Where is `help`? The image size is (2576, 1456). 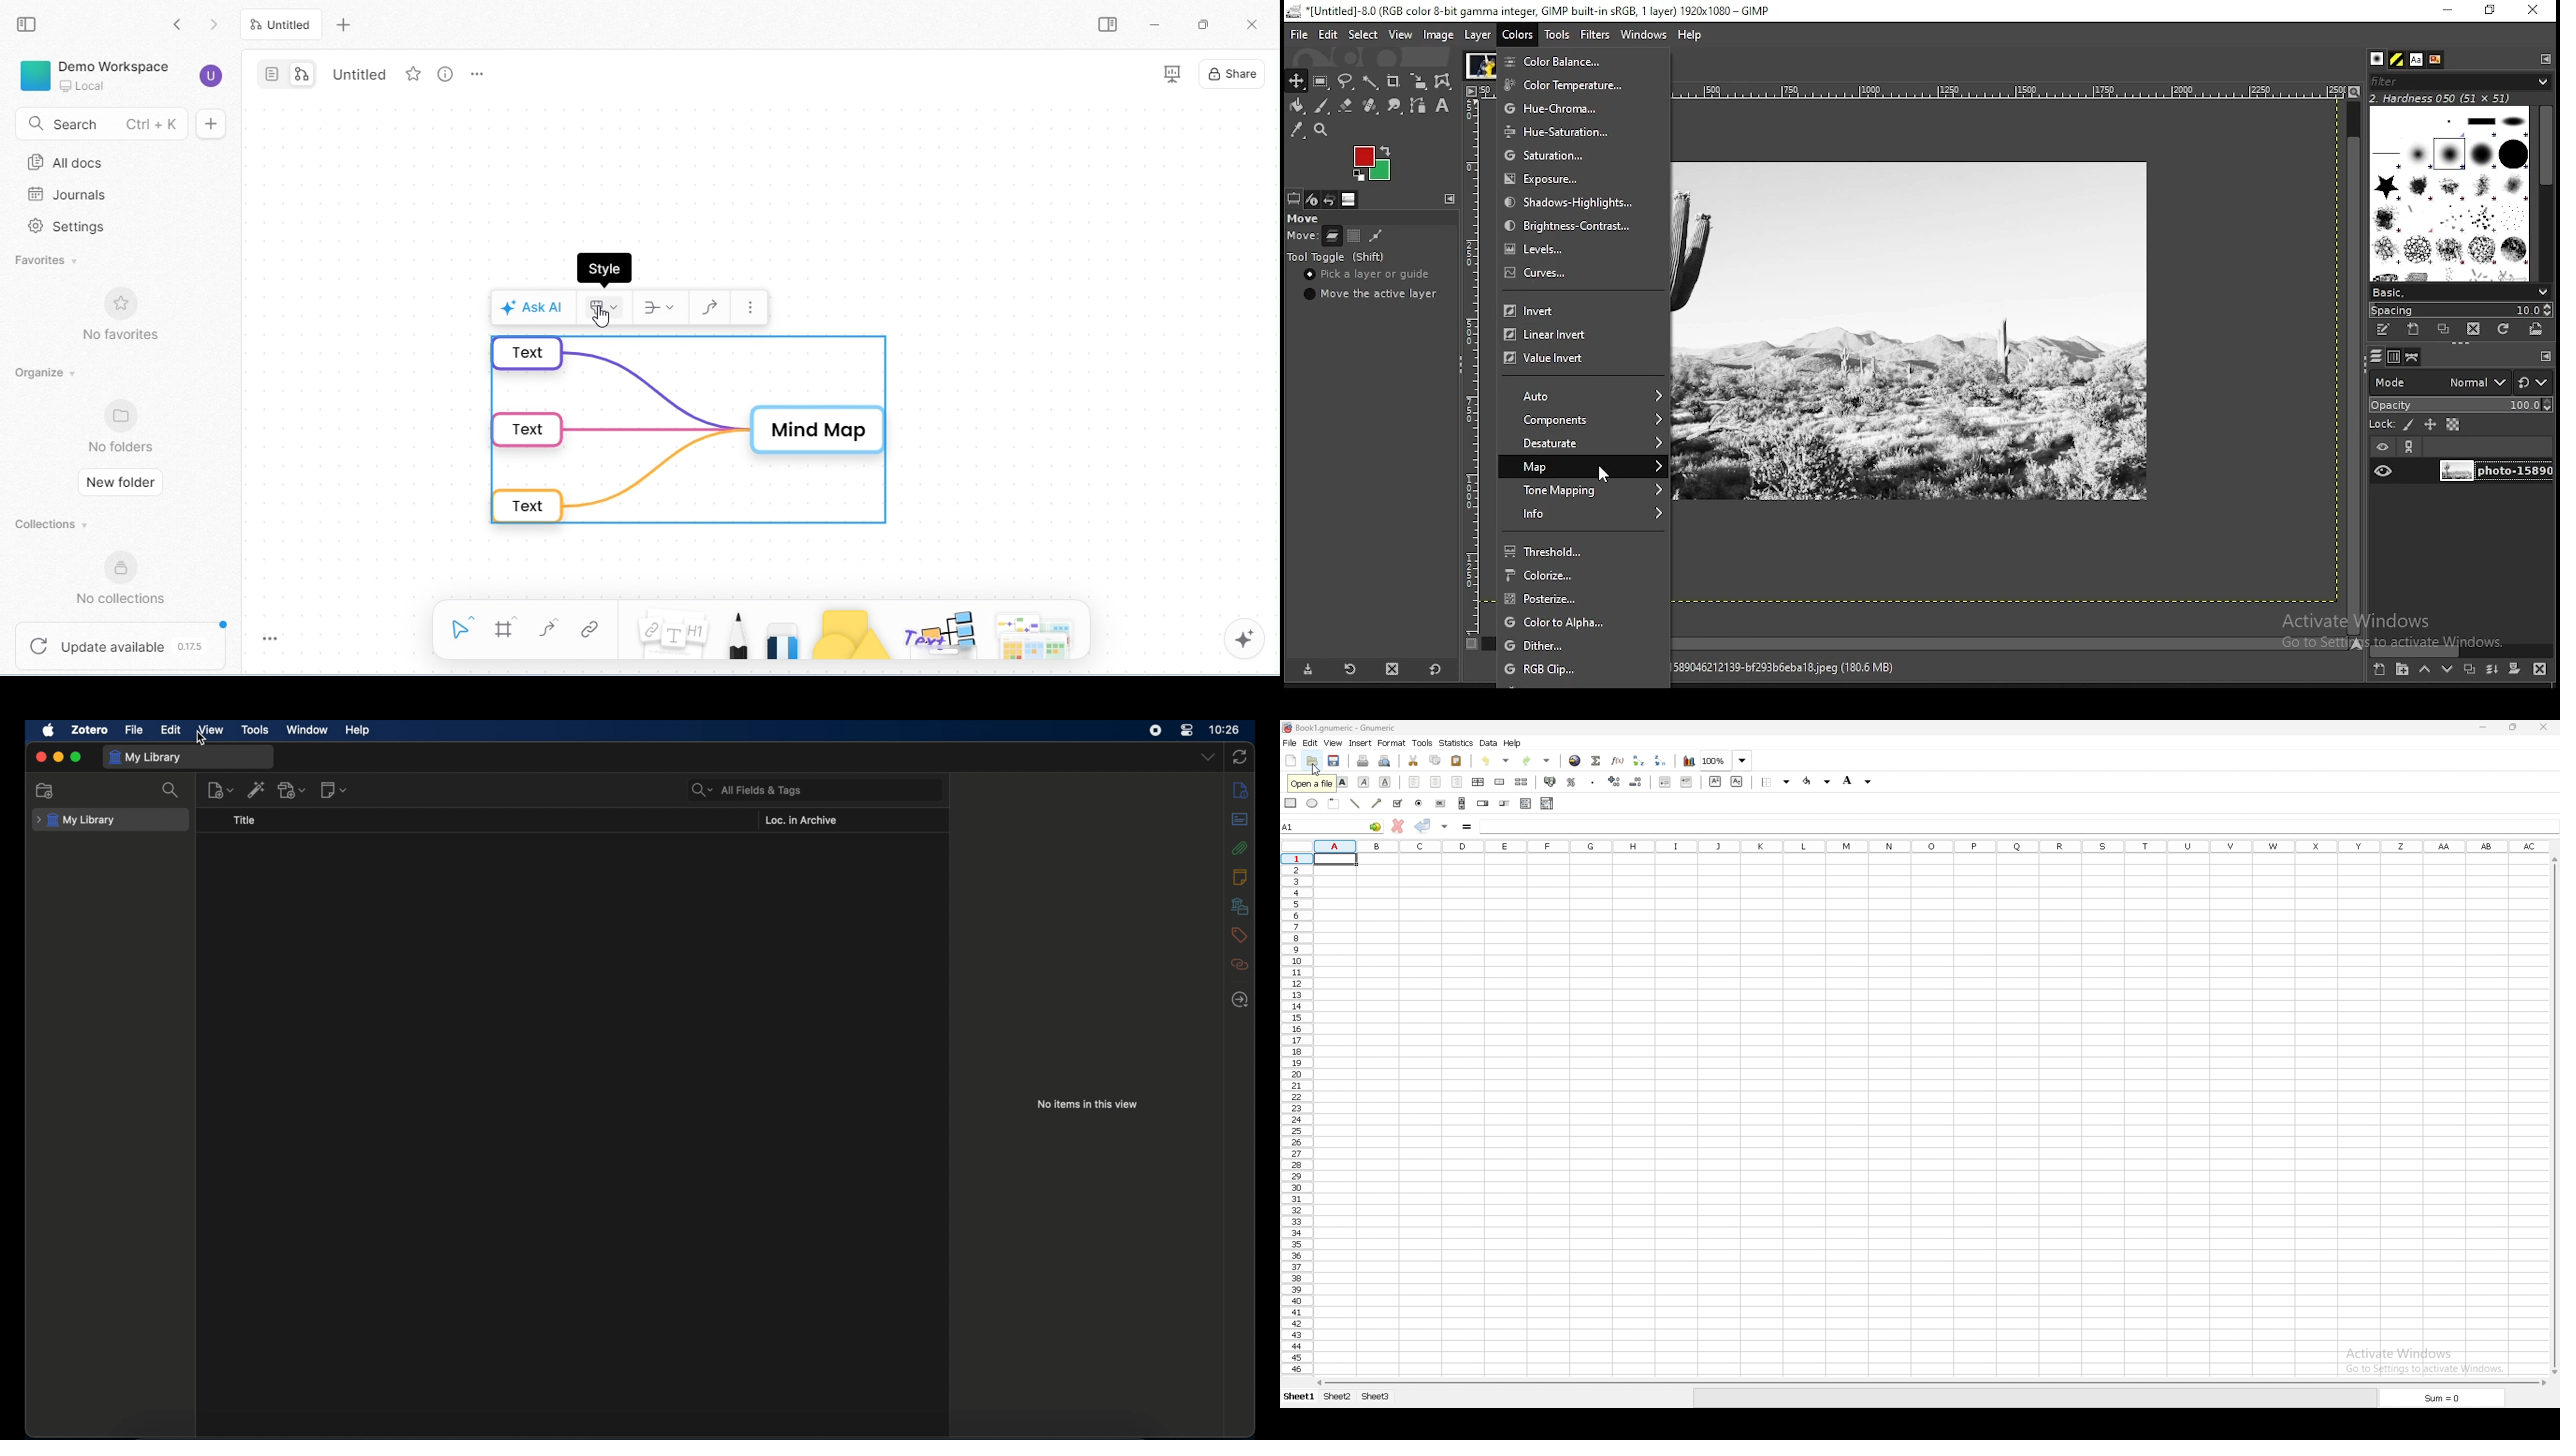 help is located at coordinates (1514, 743).